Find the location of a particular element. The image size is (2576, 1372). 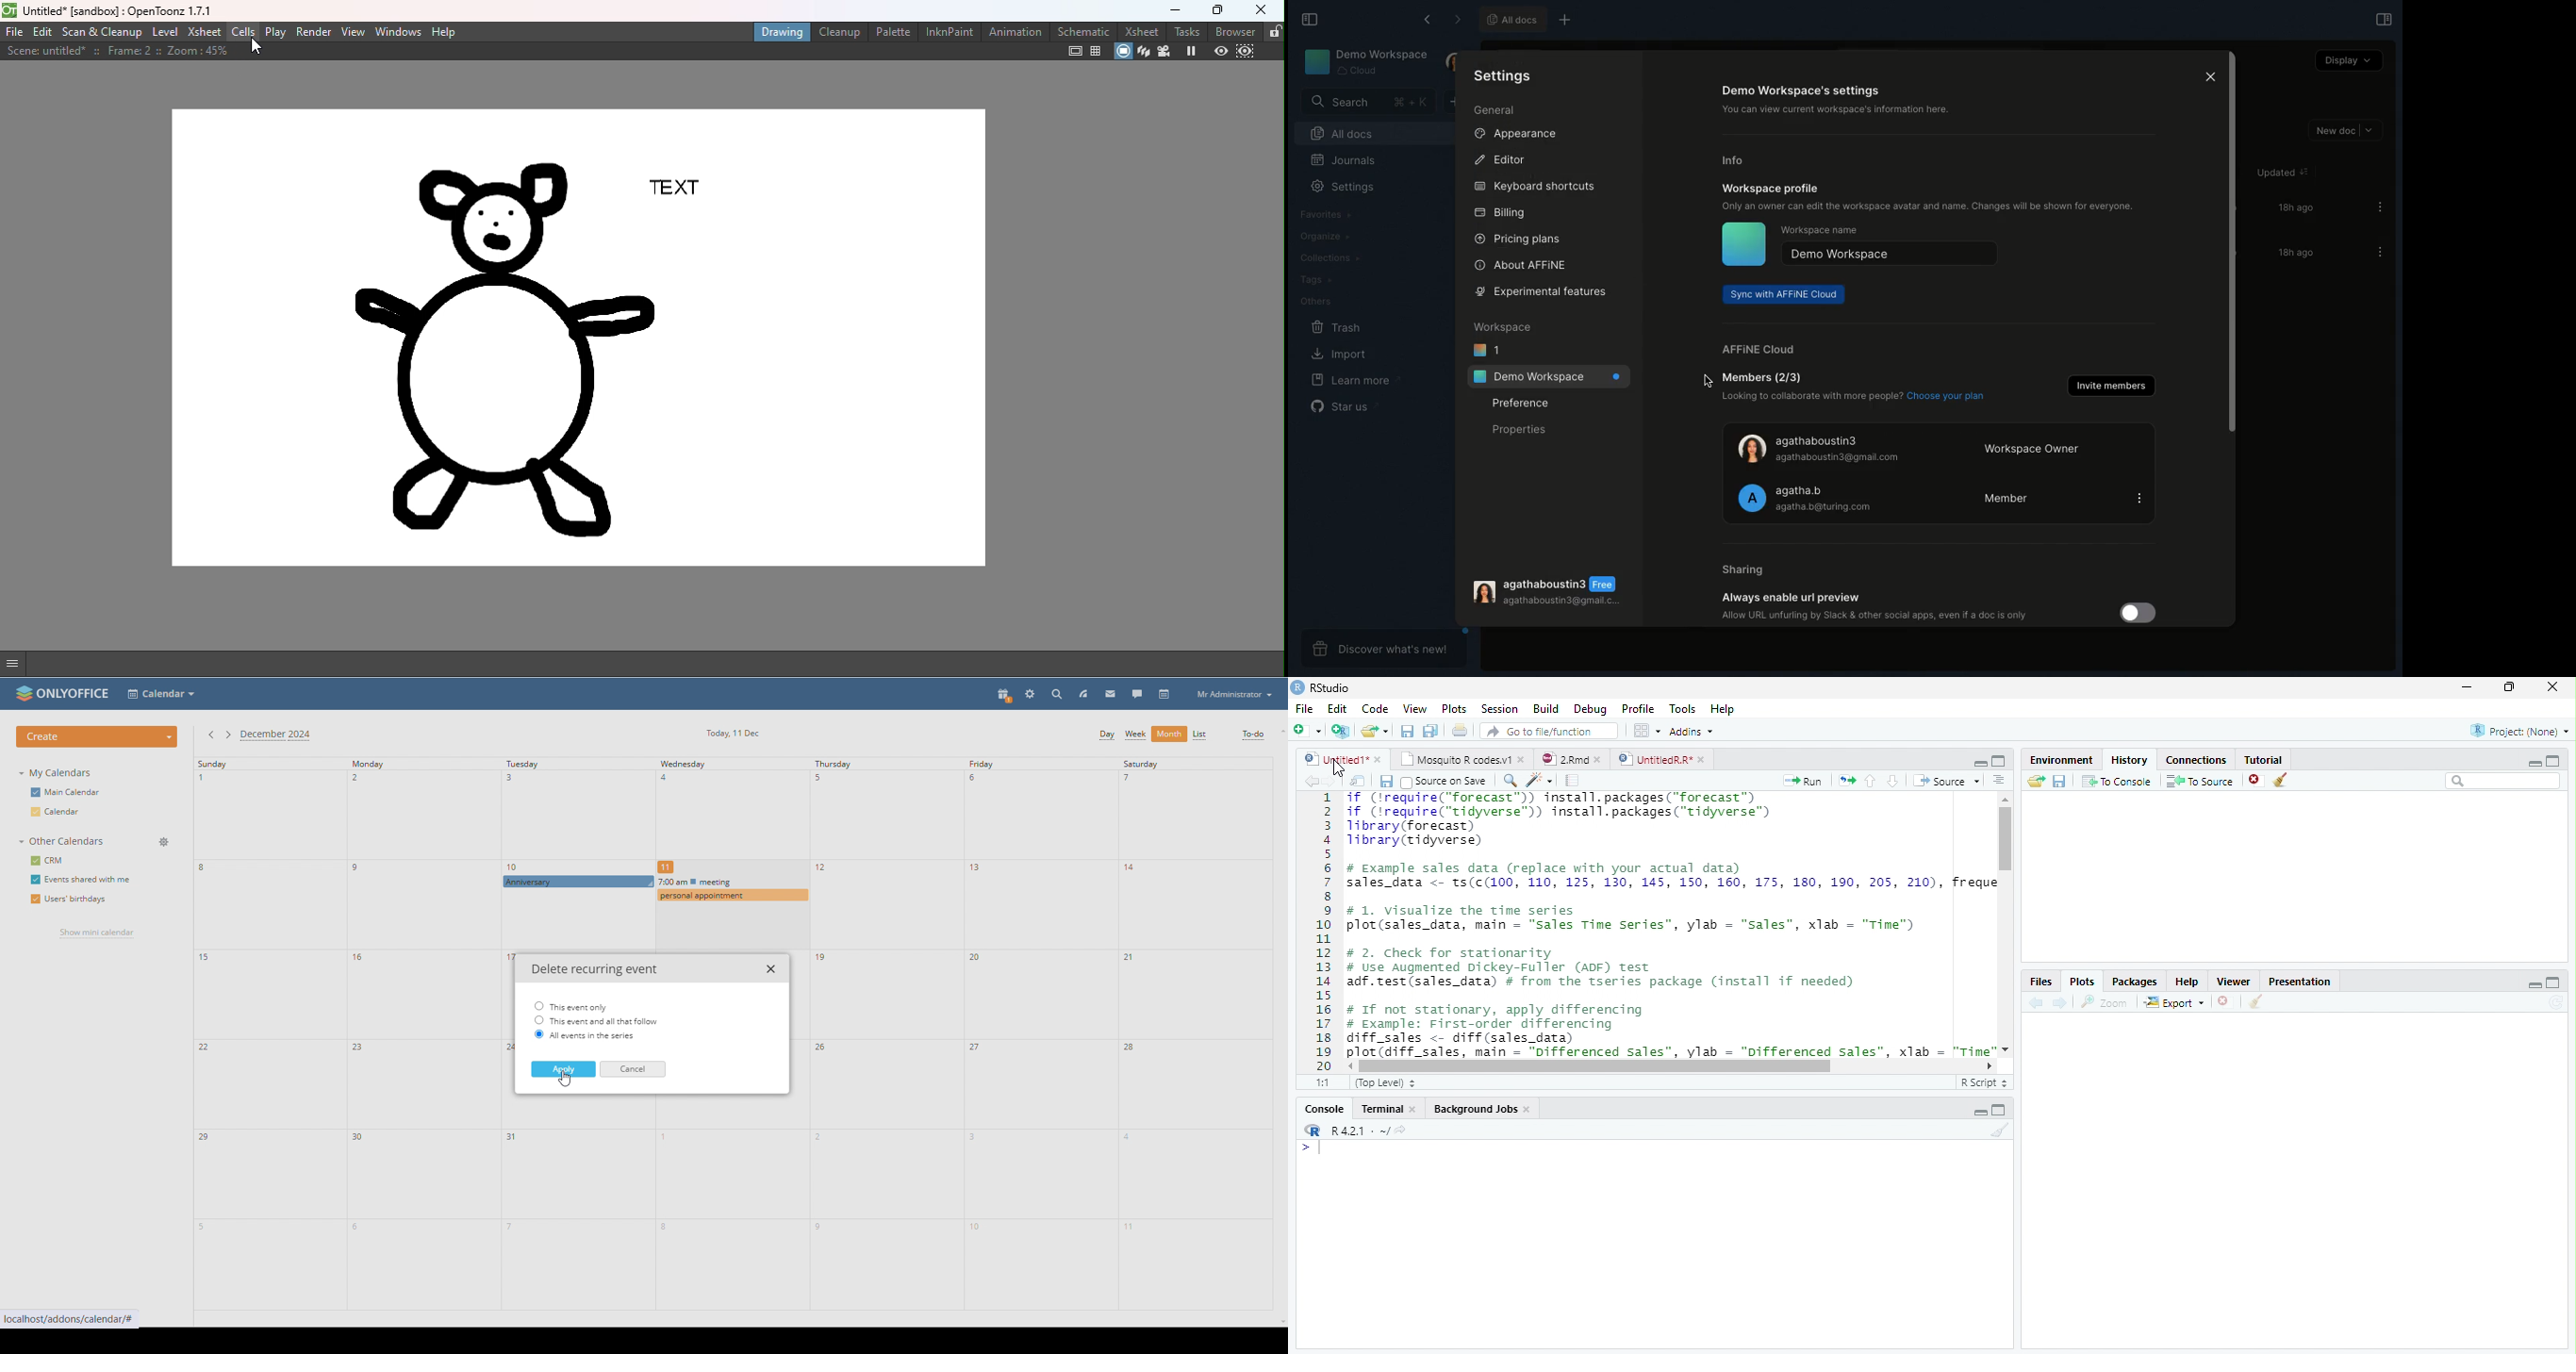

Workplace panes is located at coordinates (1645, 730).